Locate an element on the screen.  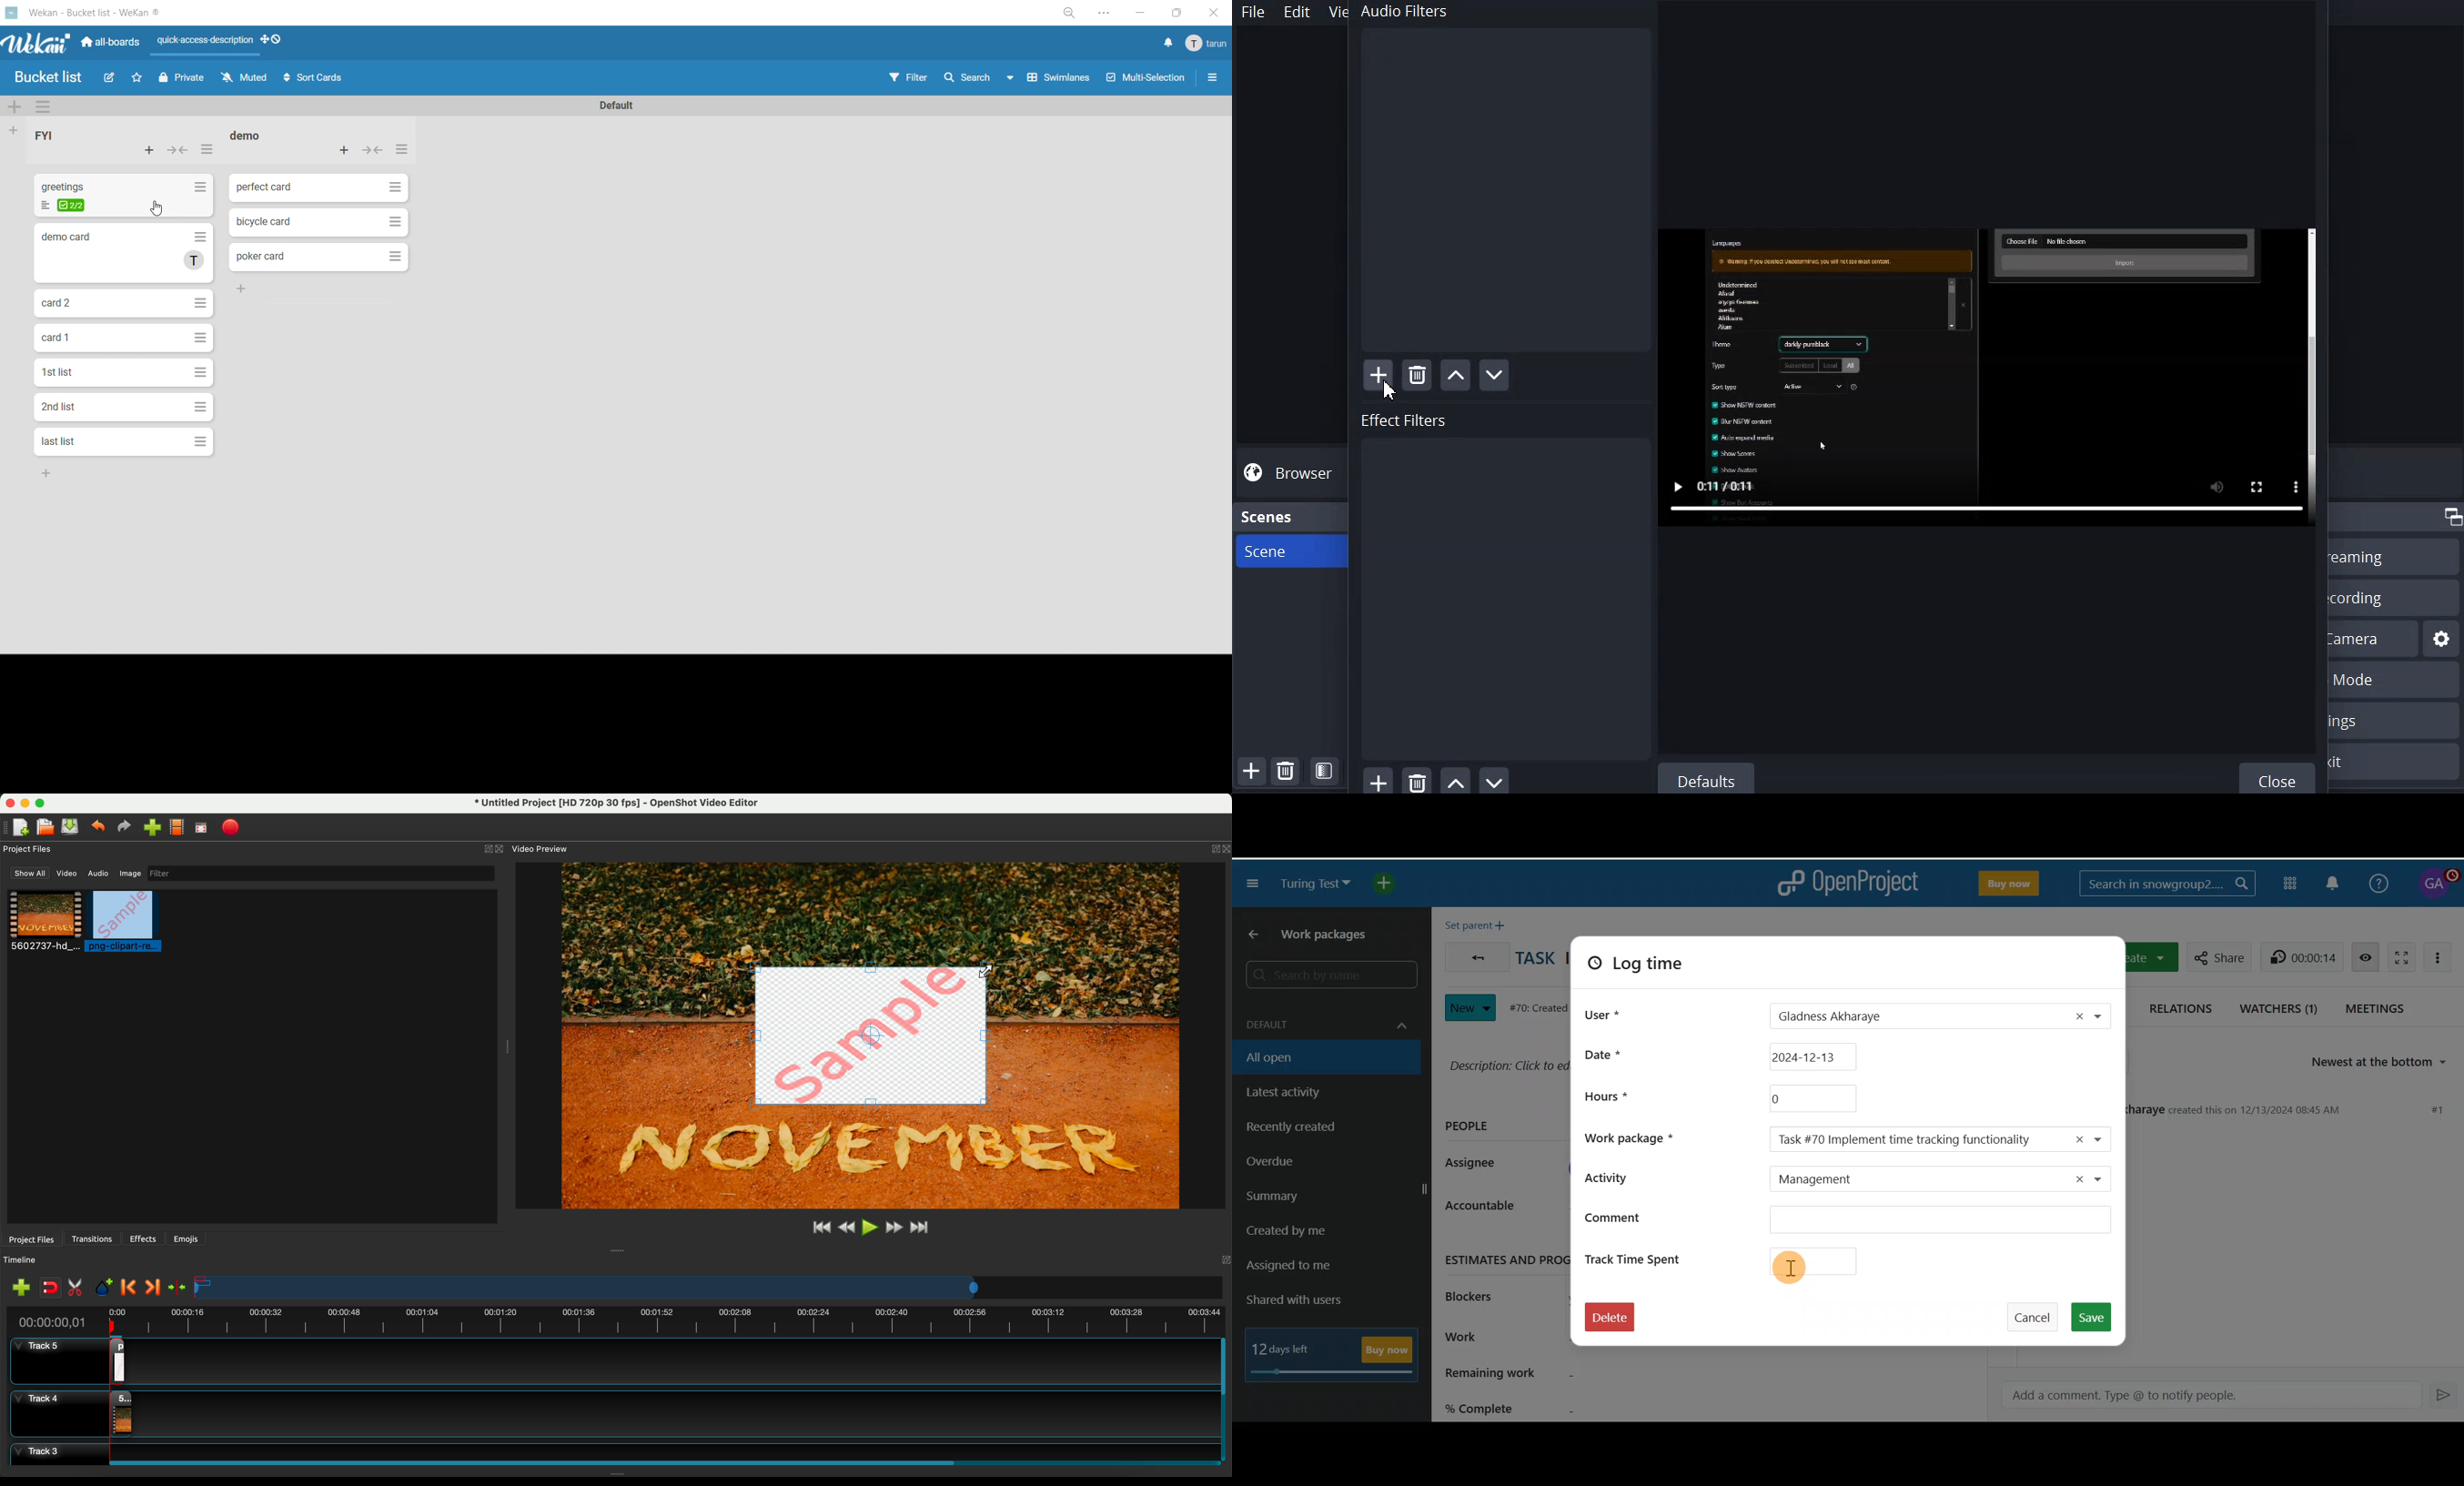
Back is located at coordinates (1248, 935).